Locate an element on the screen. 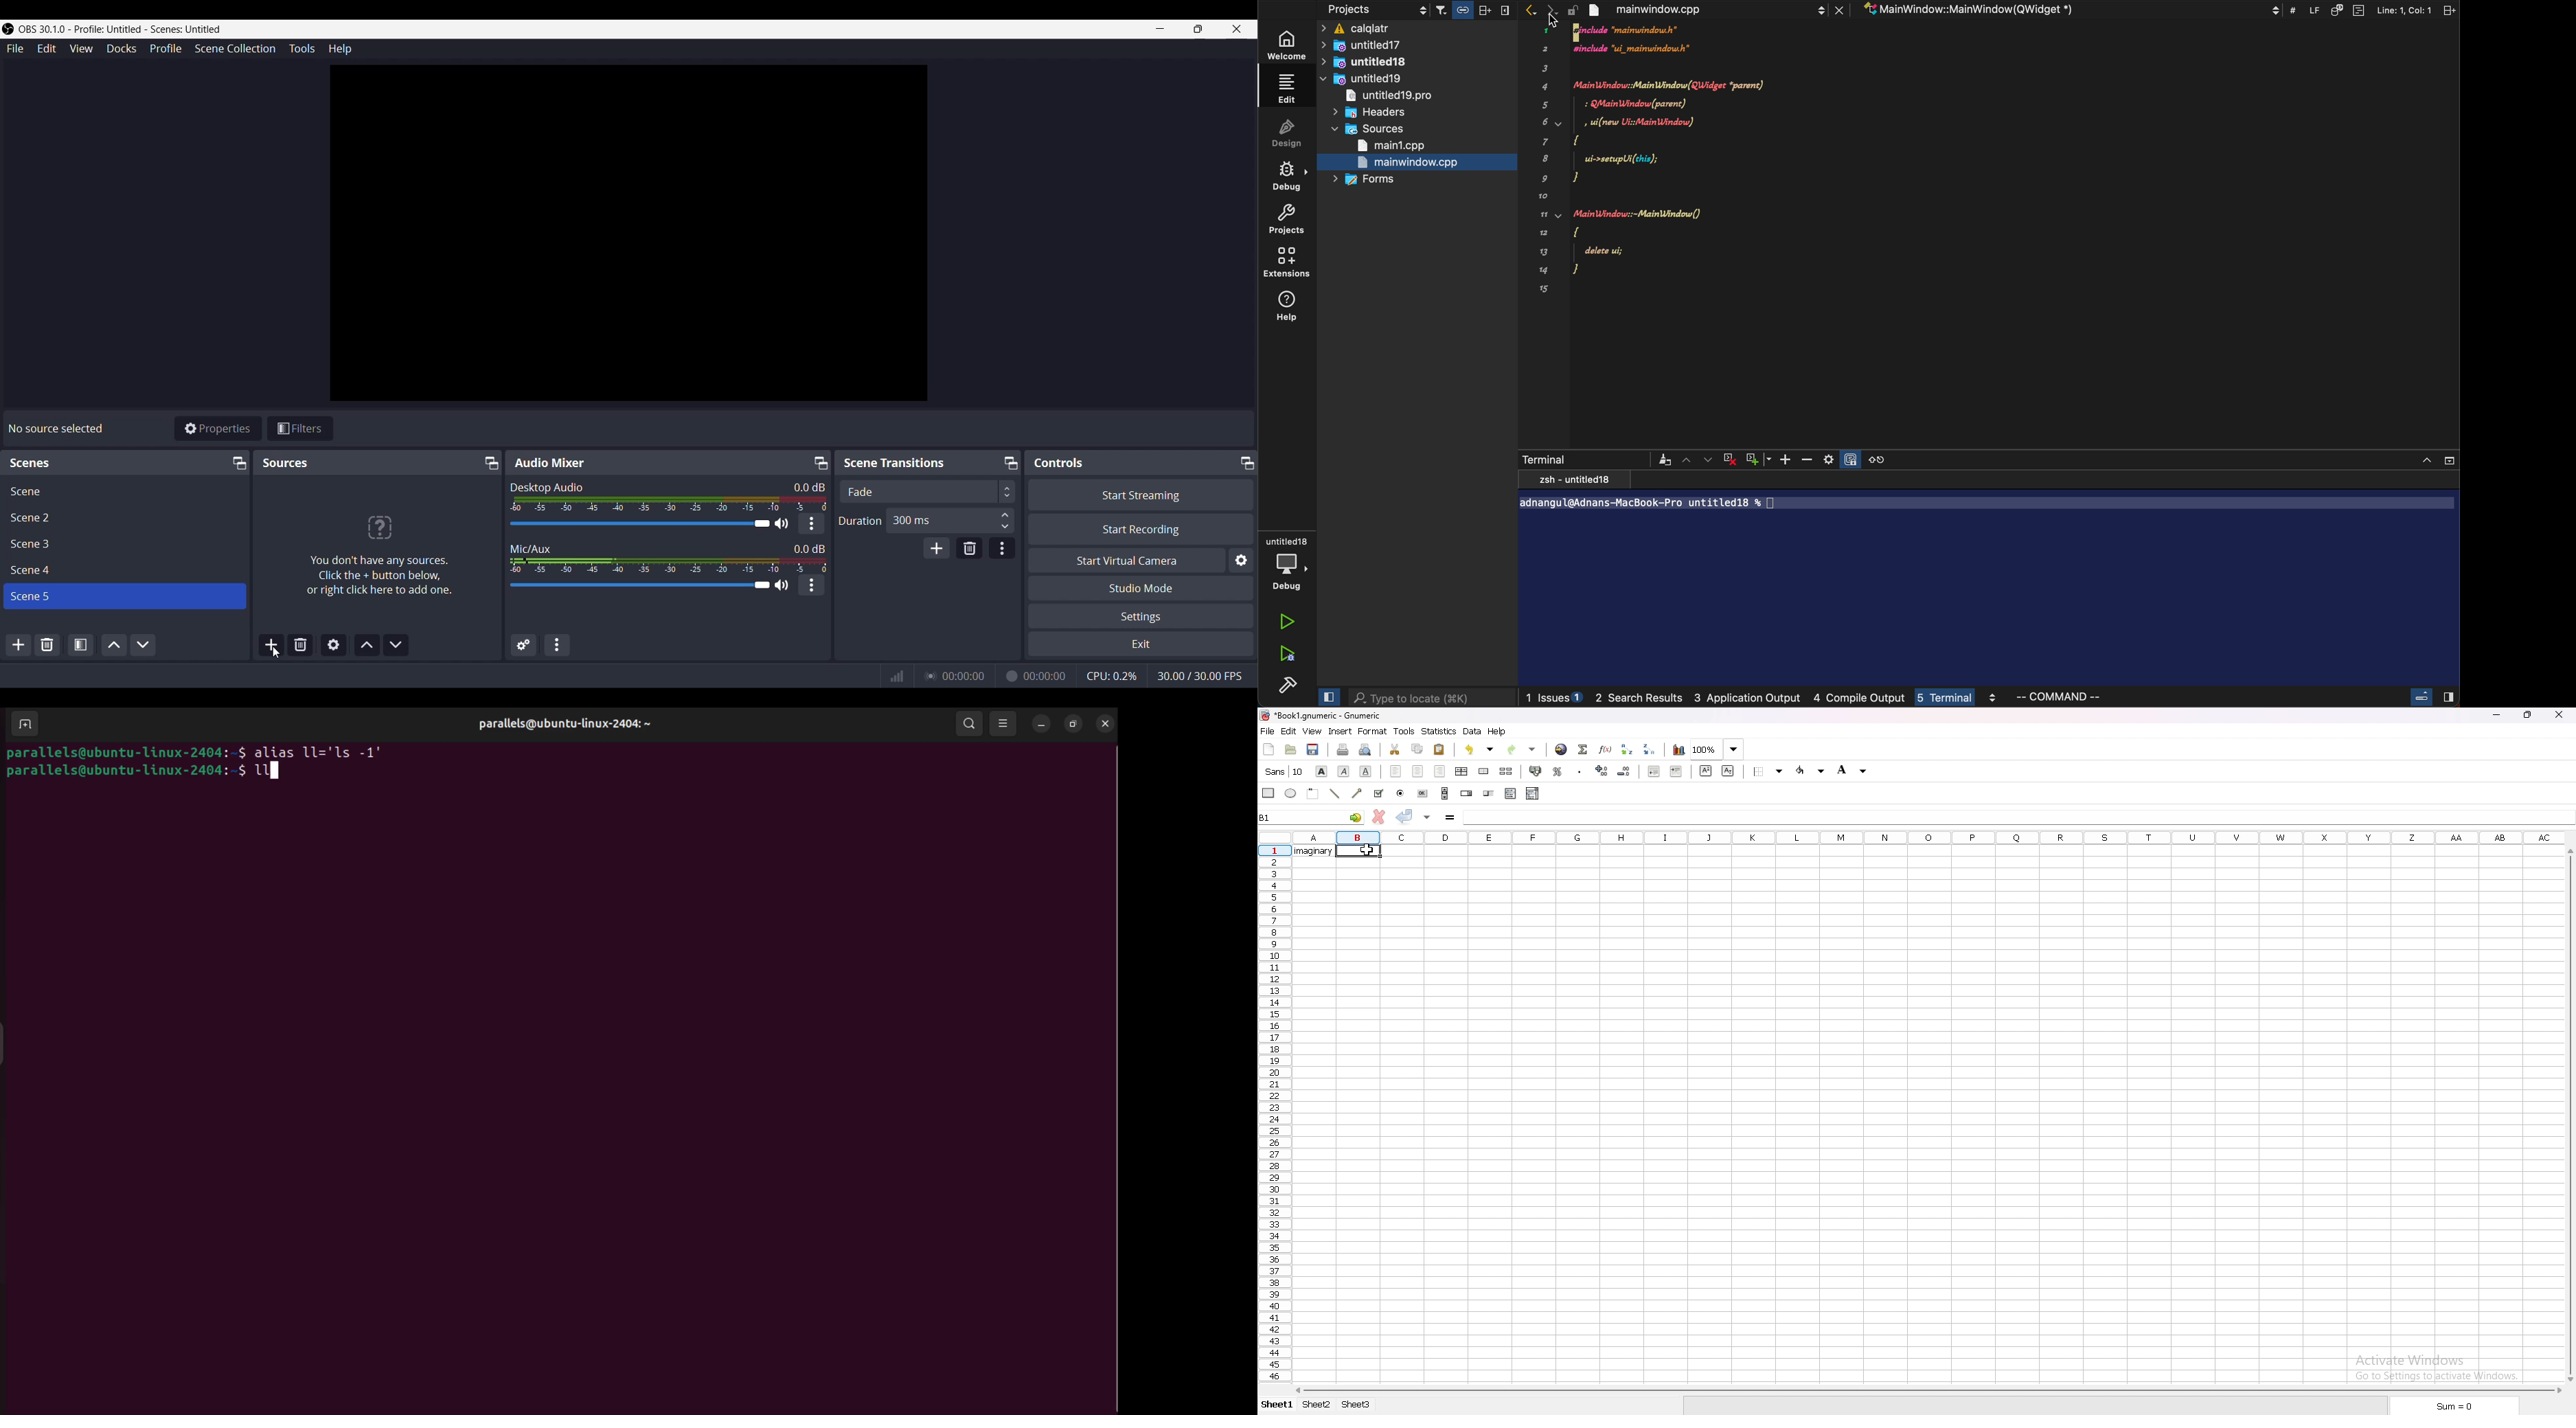 The width and height of the screenshot is (2576, 1428). Cursor is located at coordinates (276, 653).